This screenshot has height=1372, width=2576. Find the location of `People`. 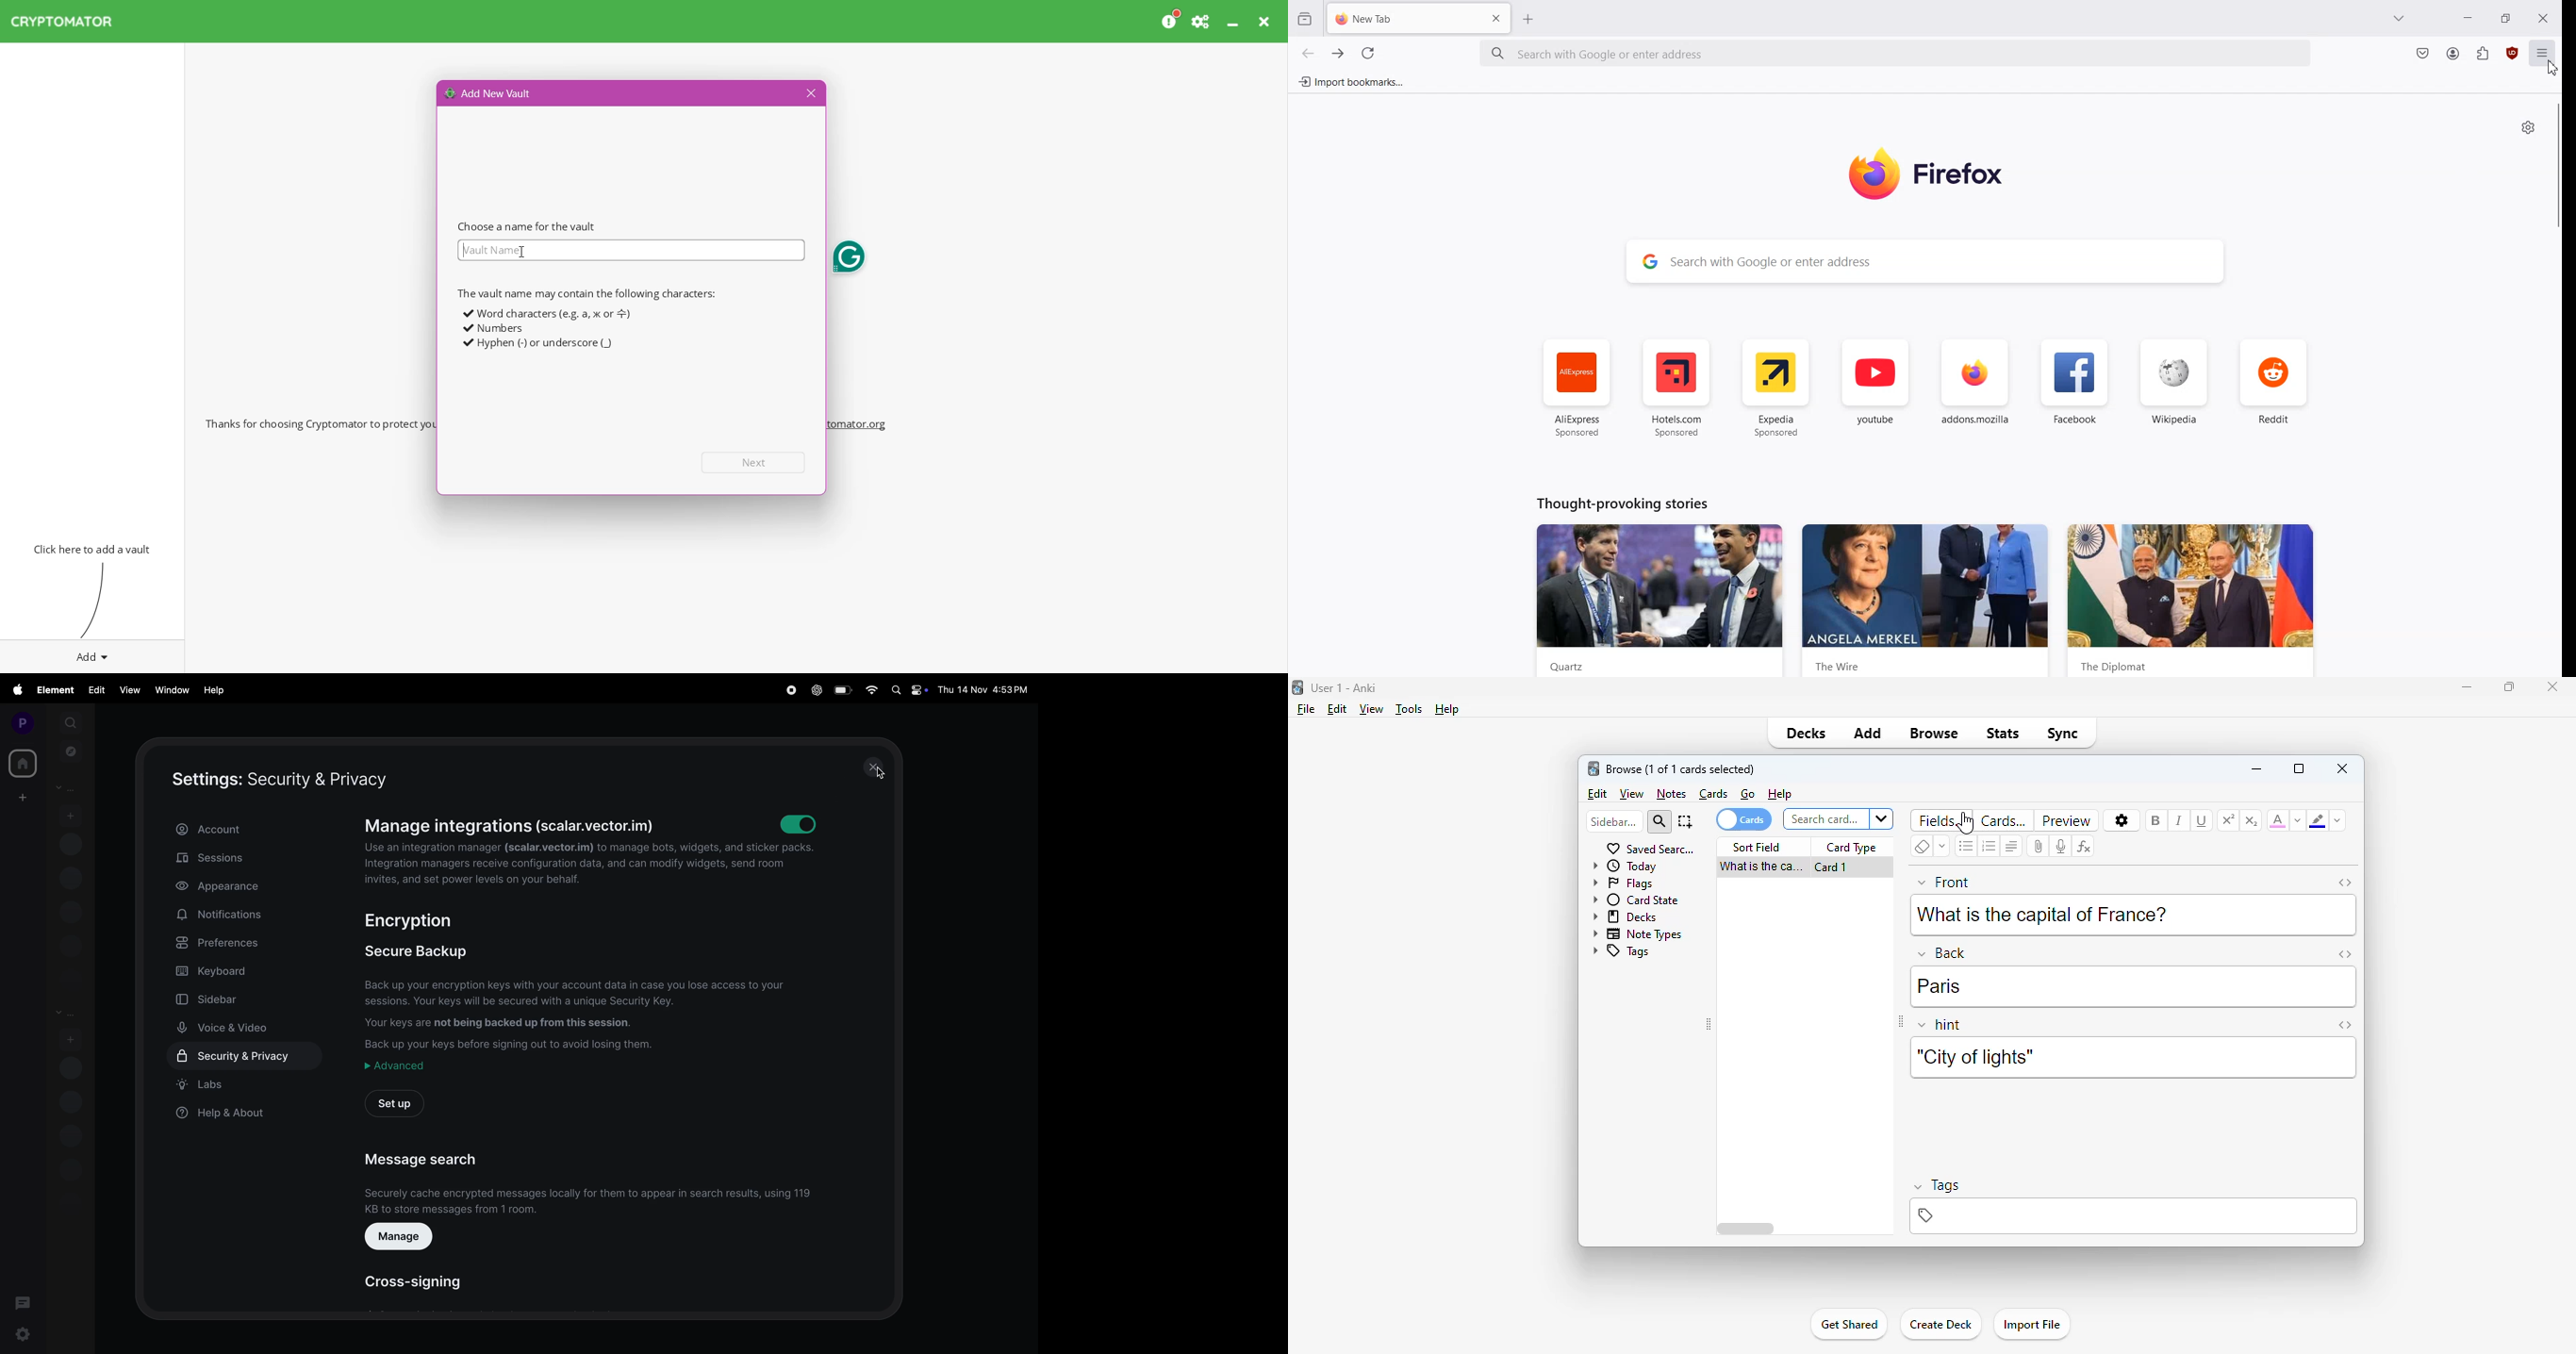

People is located at coordinates (68, 789).